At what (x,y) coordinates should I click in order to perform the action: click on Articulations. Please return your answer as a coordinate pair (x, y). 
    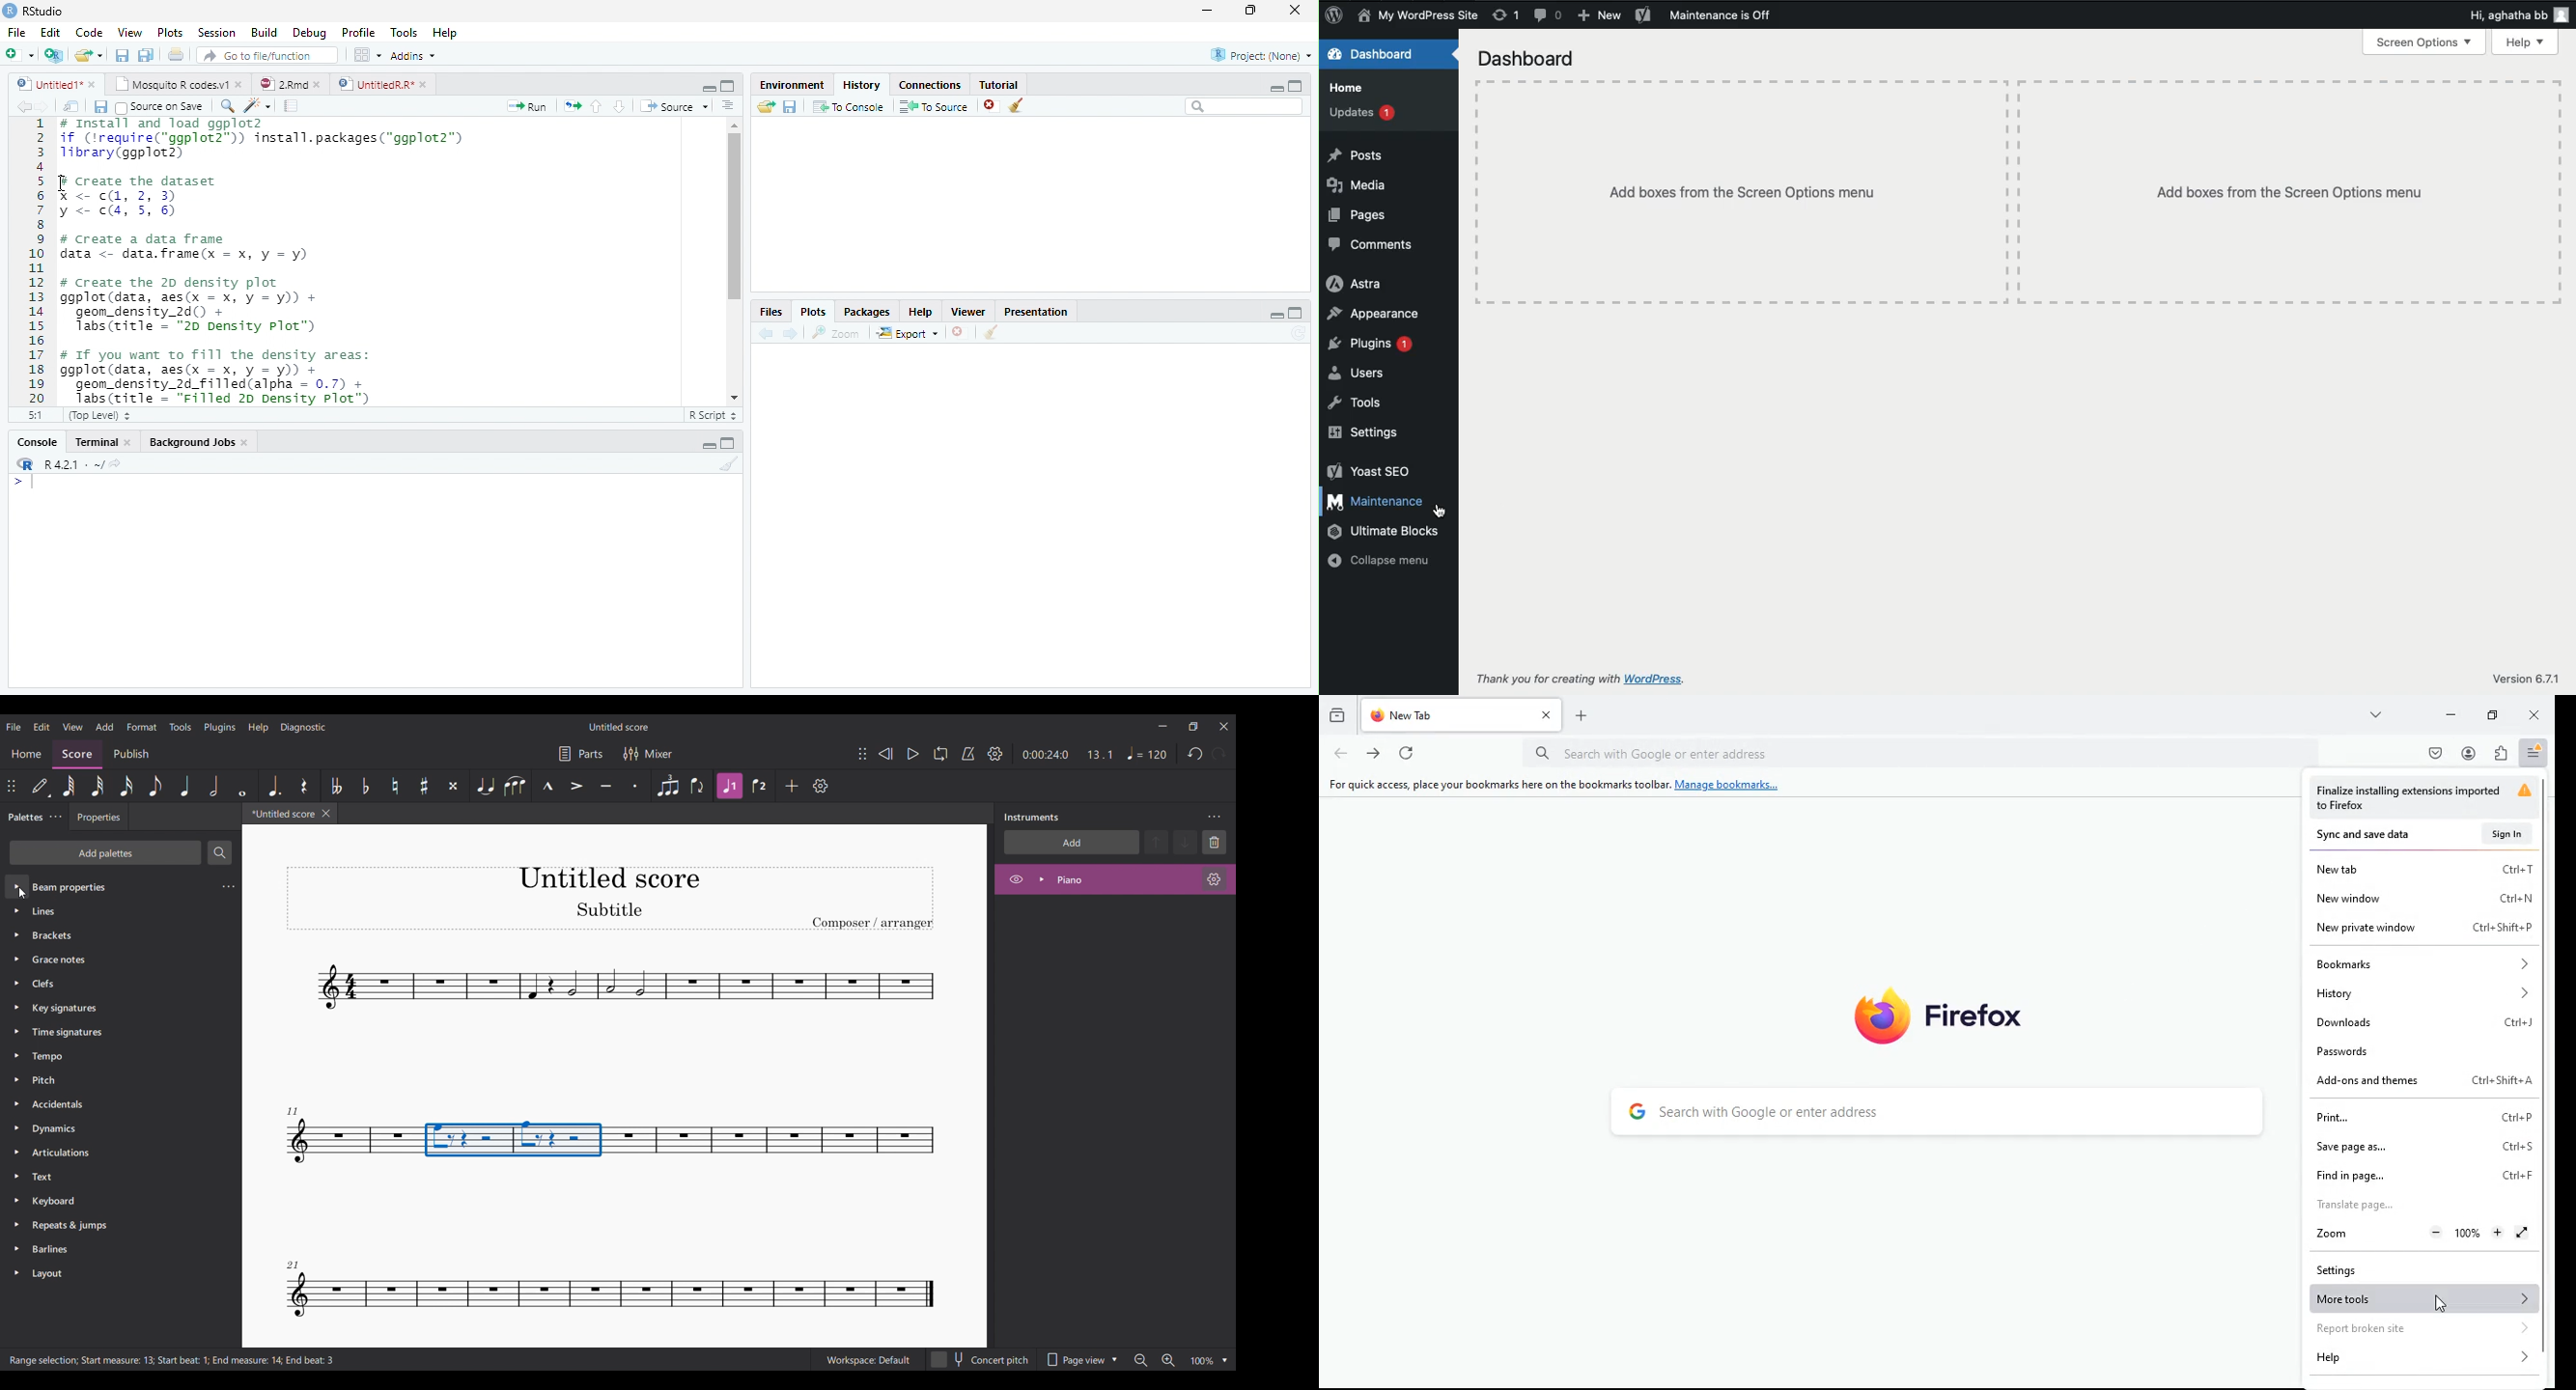
    Looking at the image, I should click on (107, 1153).